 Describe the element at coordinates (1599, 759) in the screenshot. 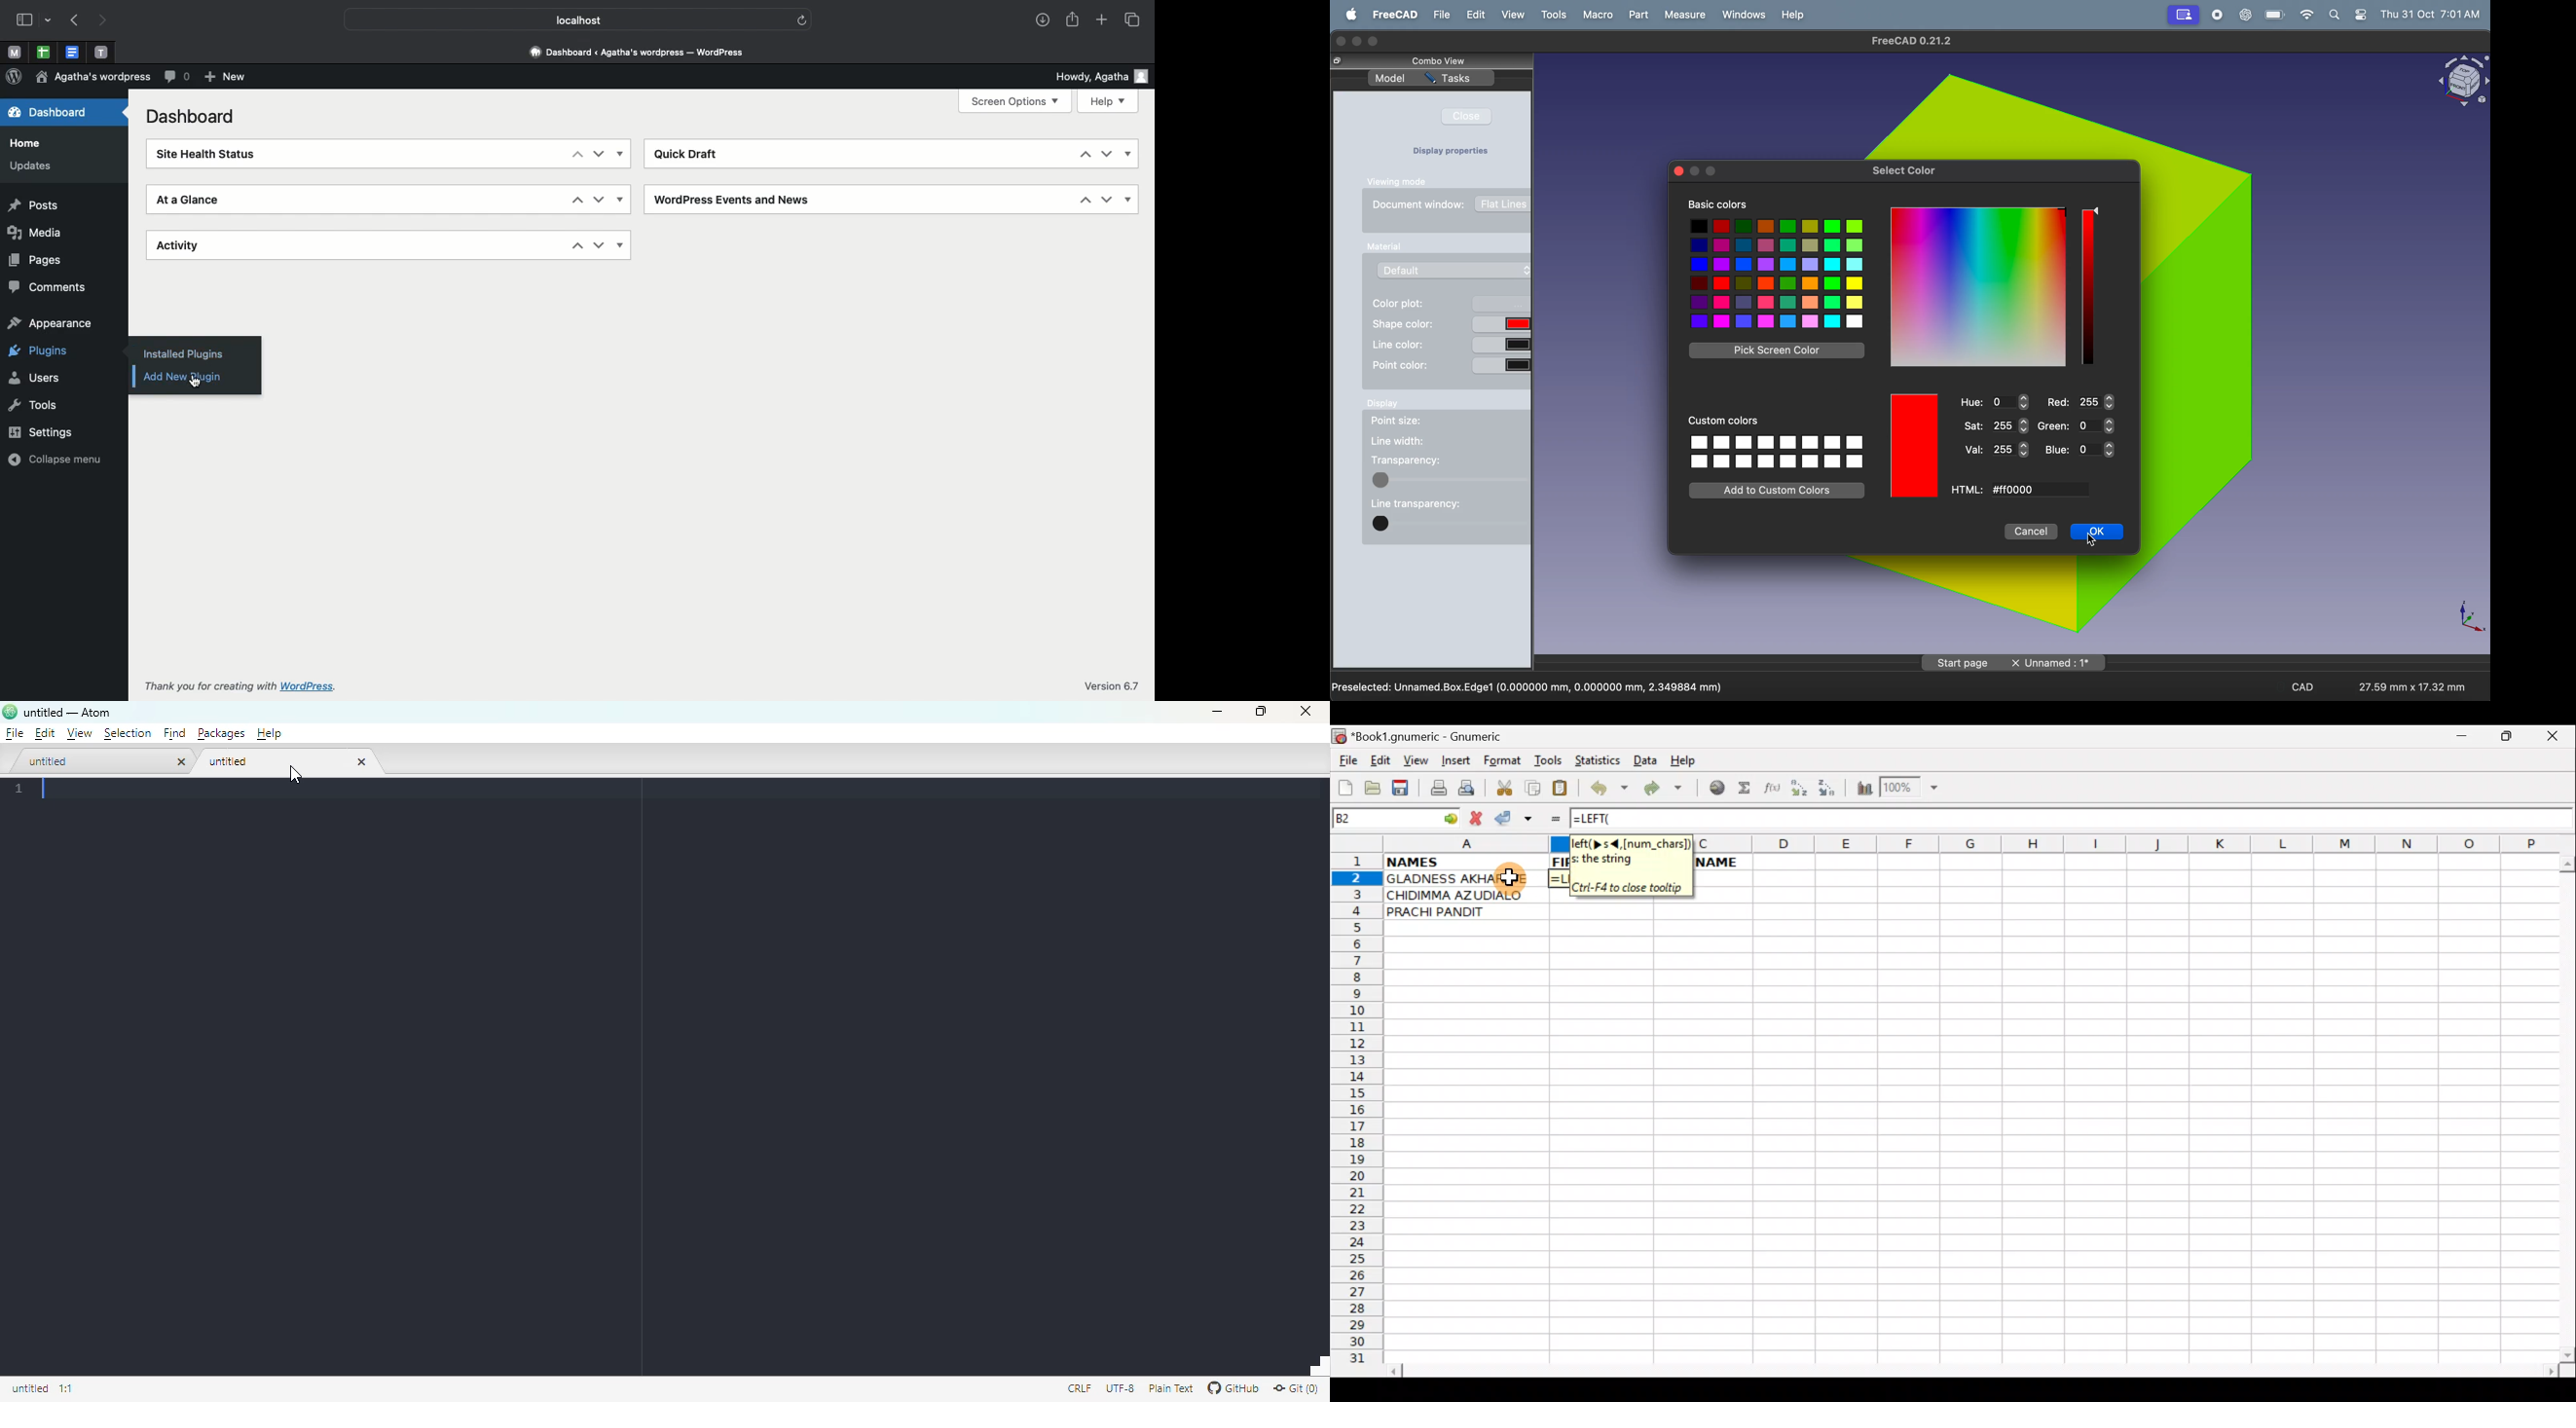

I see `Statistics` at that location.